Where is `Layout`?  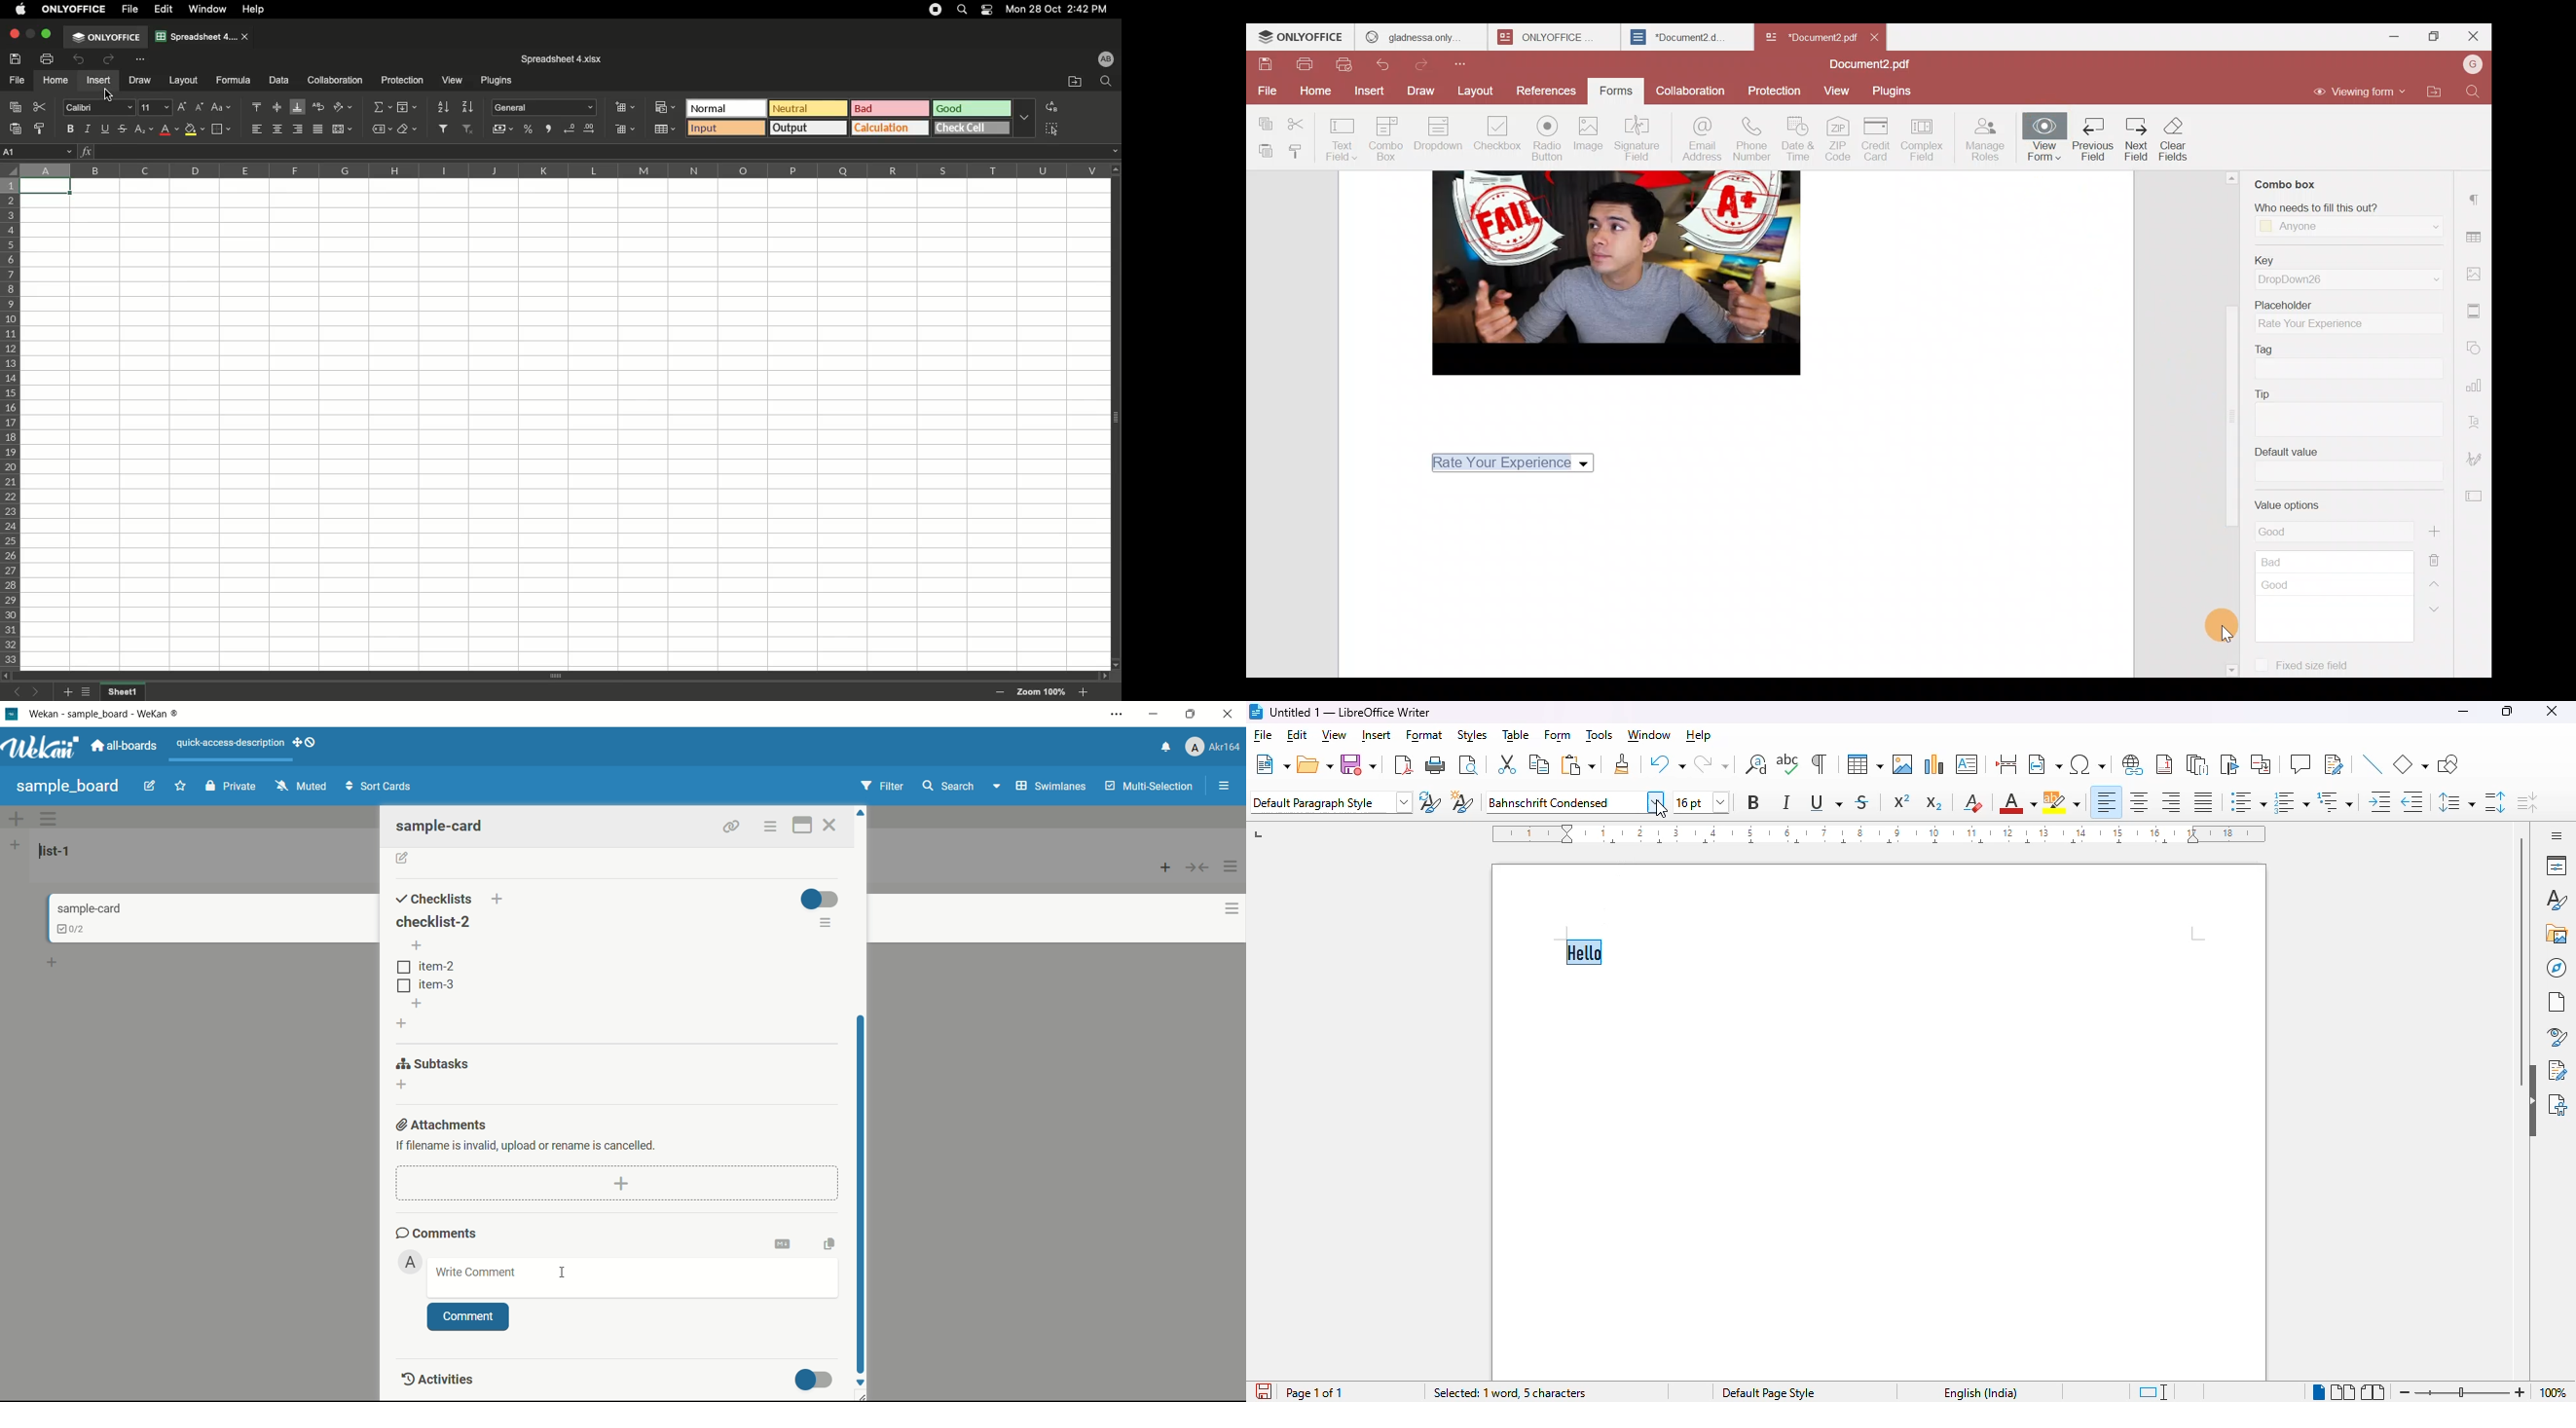
Layout is located at coordinates (1475, 93).